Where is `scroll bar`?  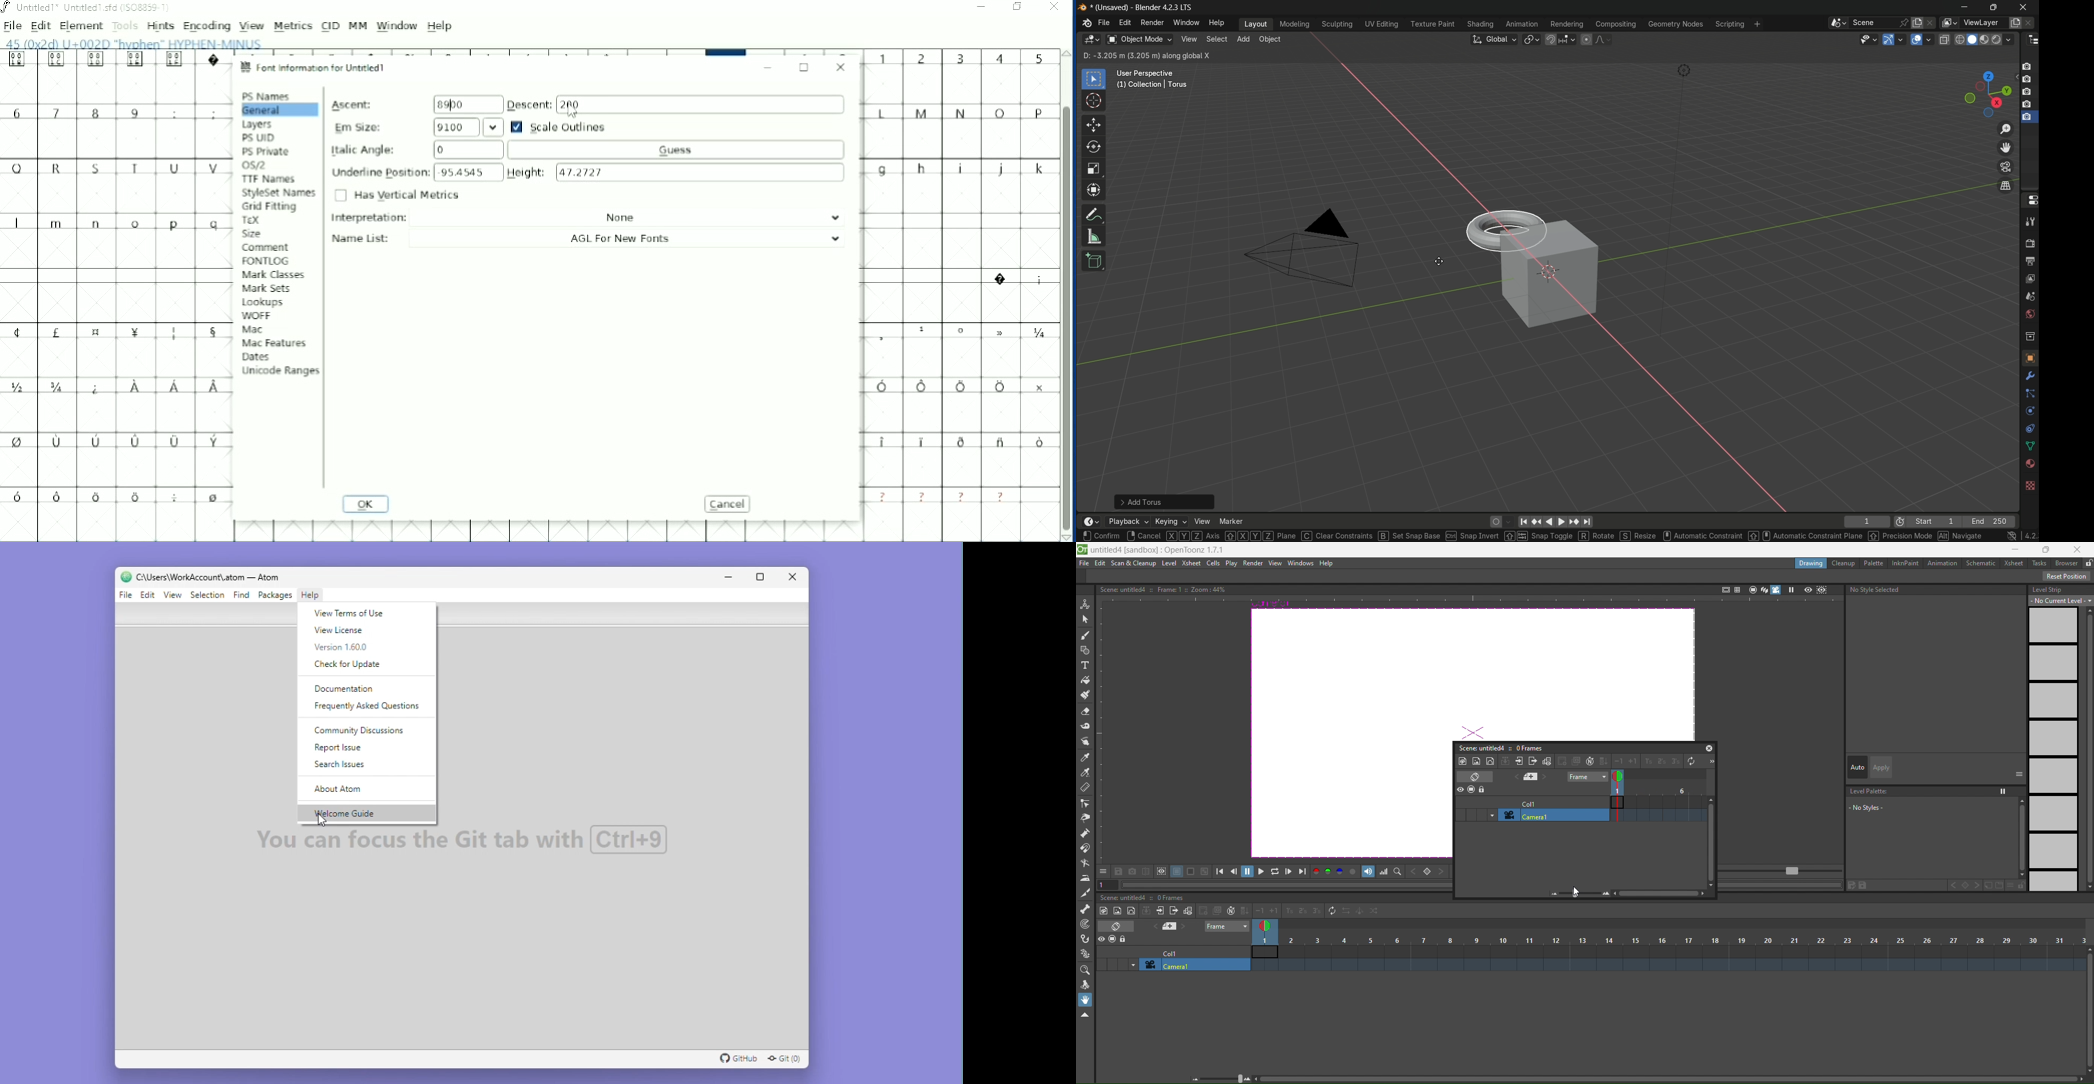 scroll bar is located at coordinates (2088, 1011).